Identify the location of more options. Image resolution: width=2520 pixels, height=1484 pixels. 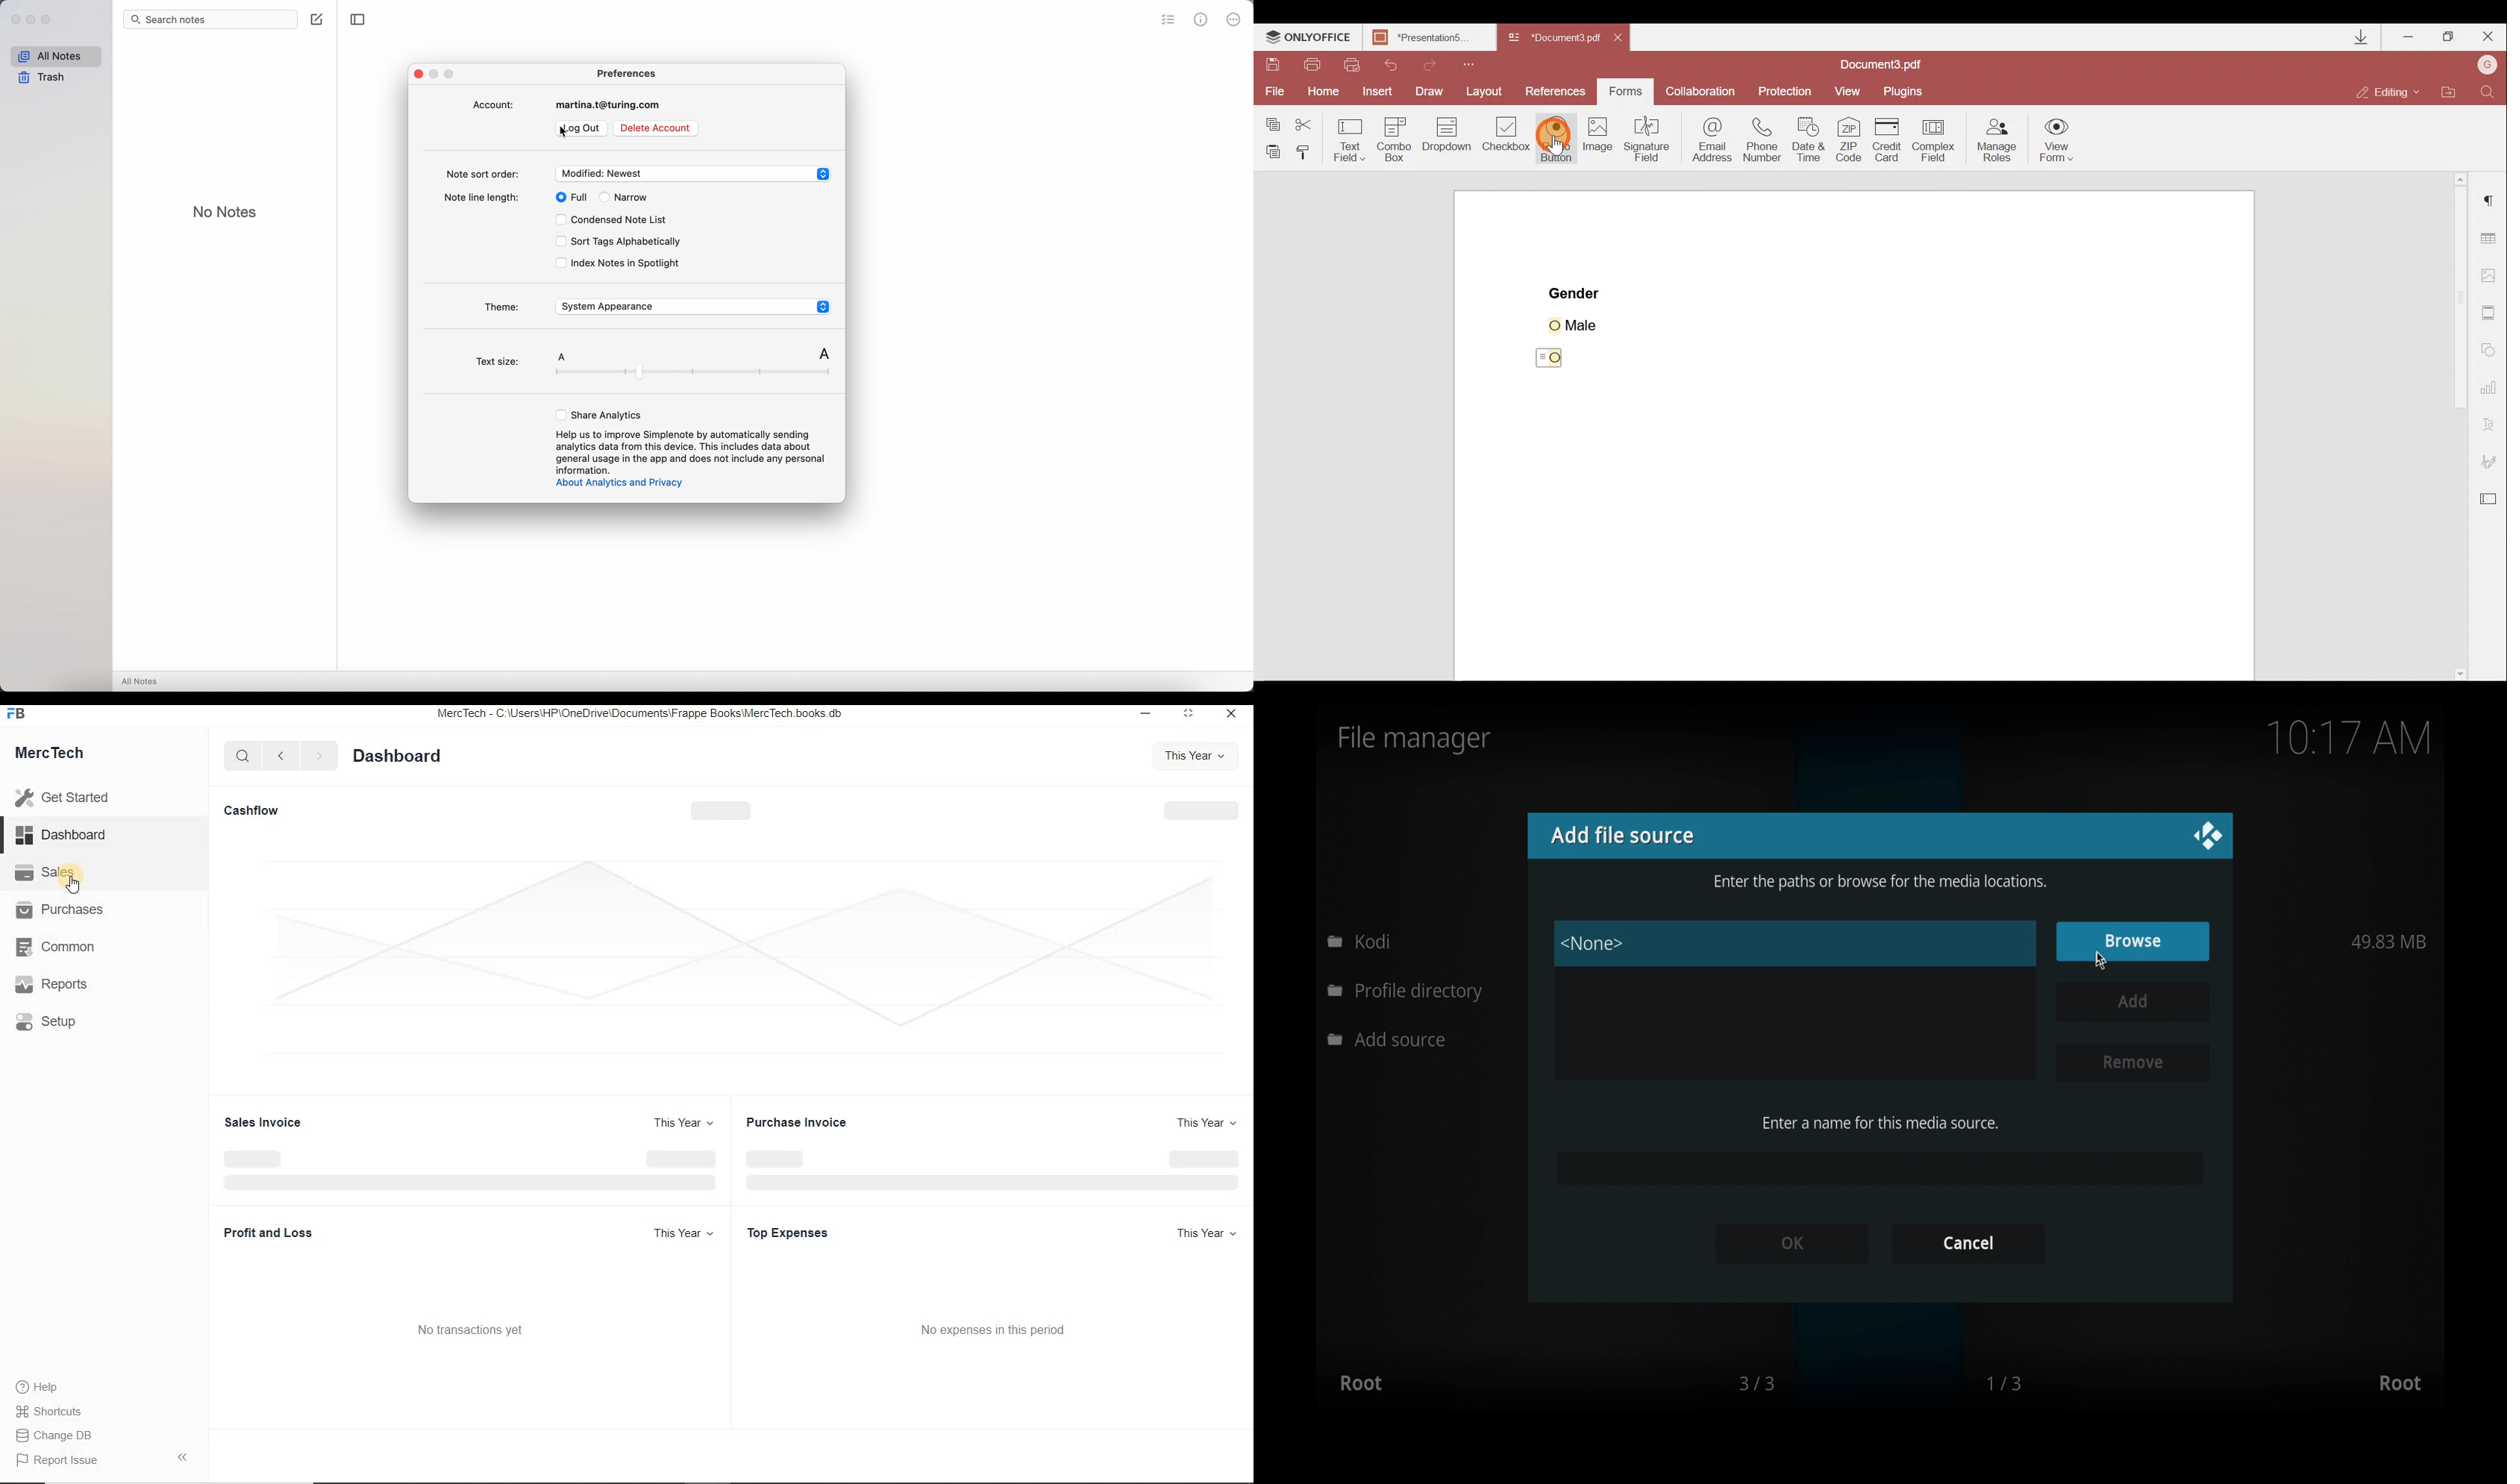
(1233, 19).